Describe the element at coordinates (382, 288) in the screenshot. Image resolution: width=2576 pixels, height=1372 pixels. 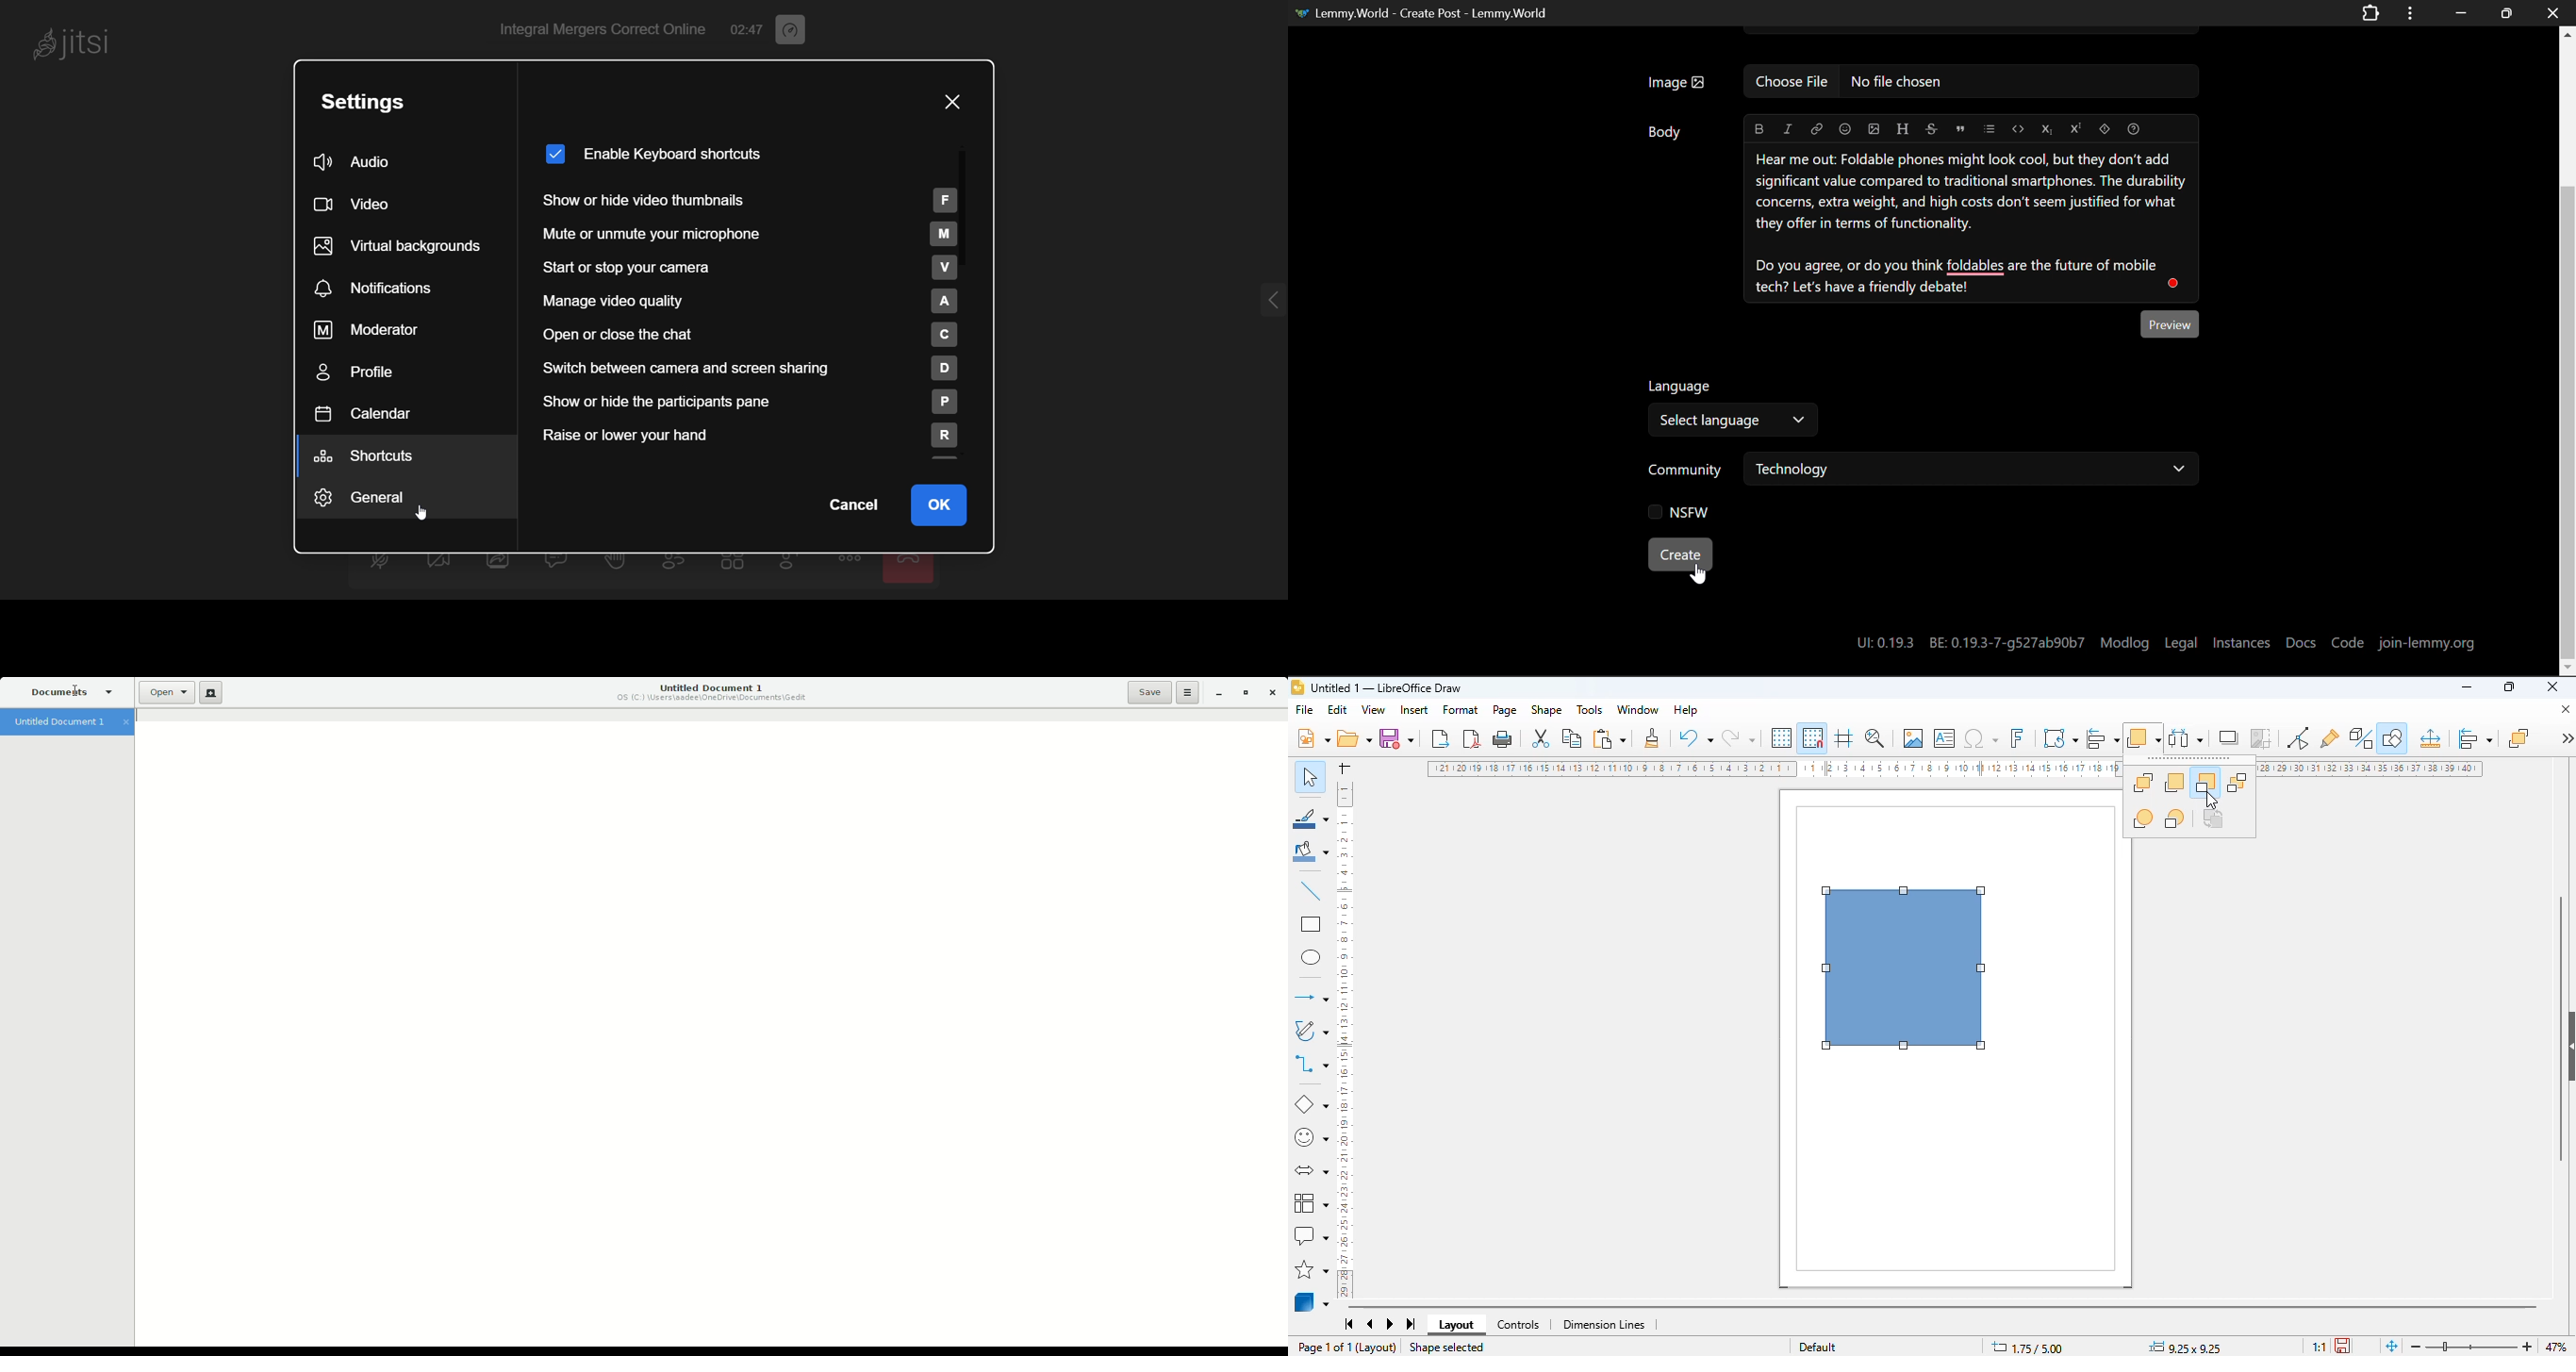
I see `notifications` at that location.